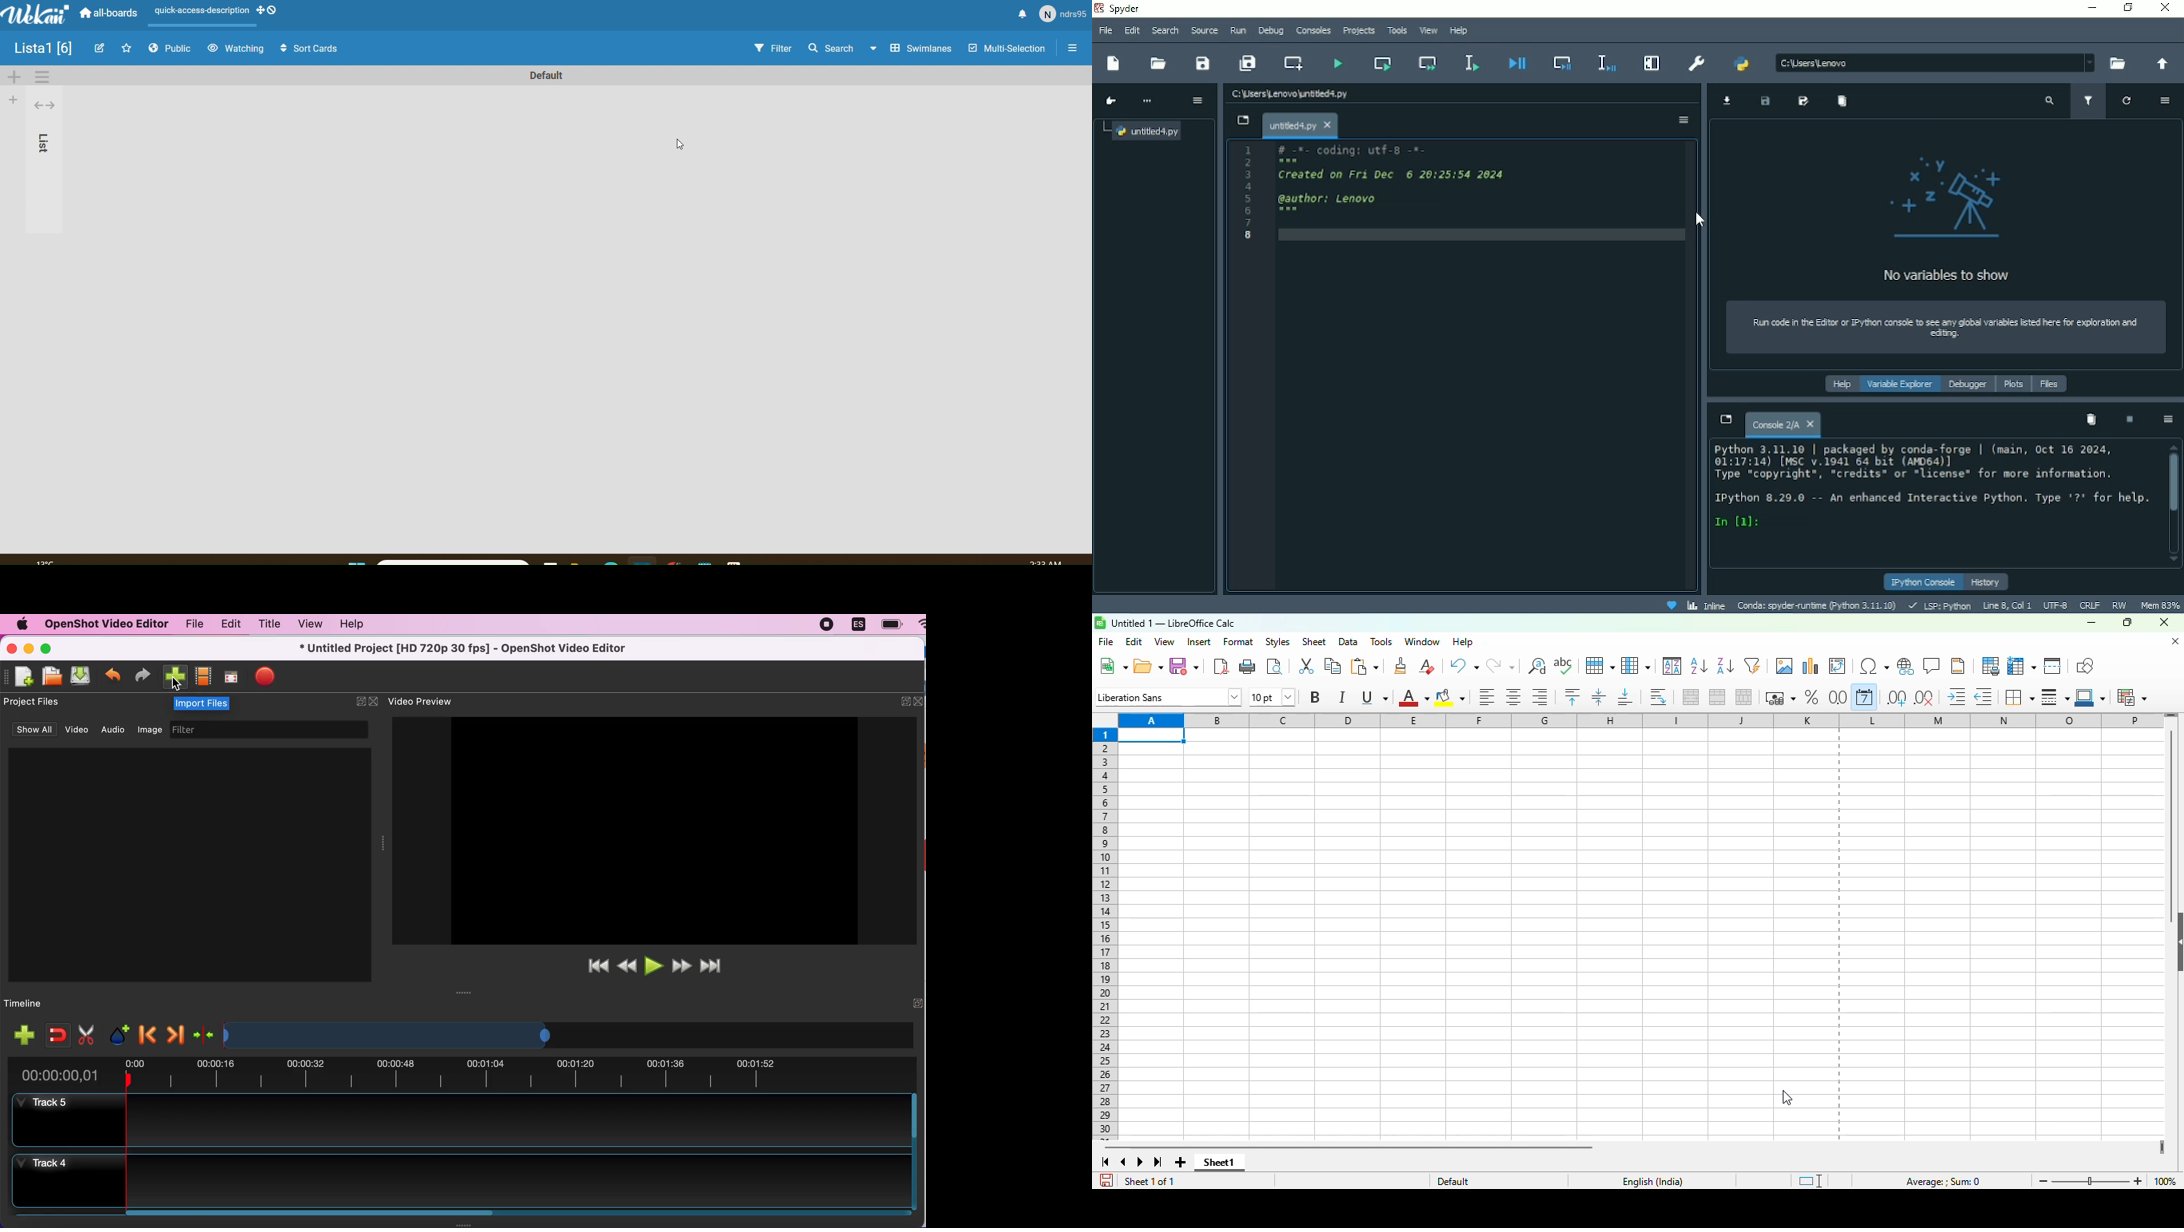 The height and width of the screenshot is (1232, 2184). I want to click on insert special characters, so click(1875, 666).